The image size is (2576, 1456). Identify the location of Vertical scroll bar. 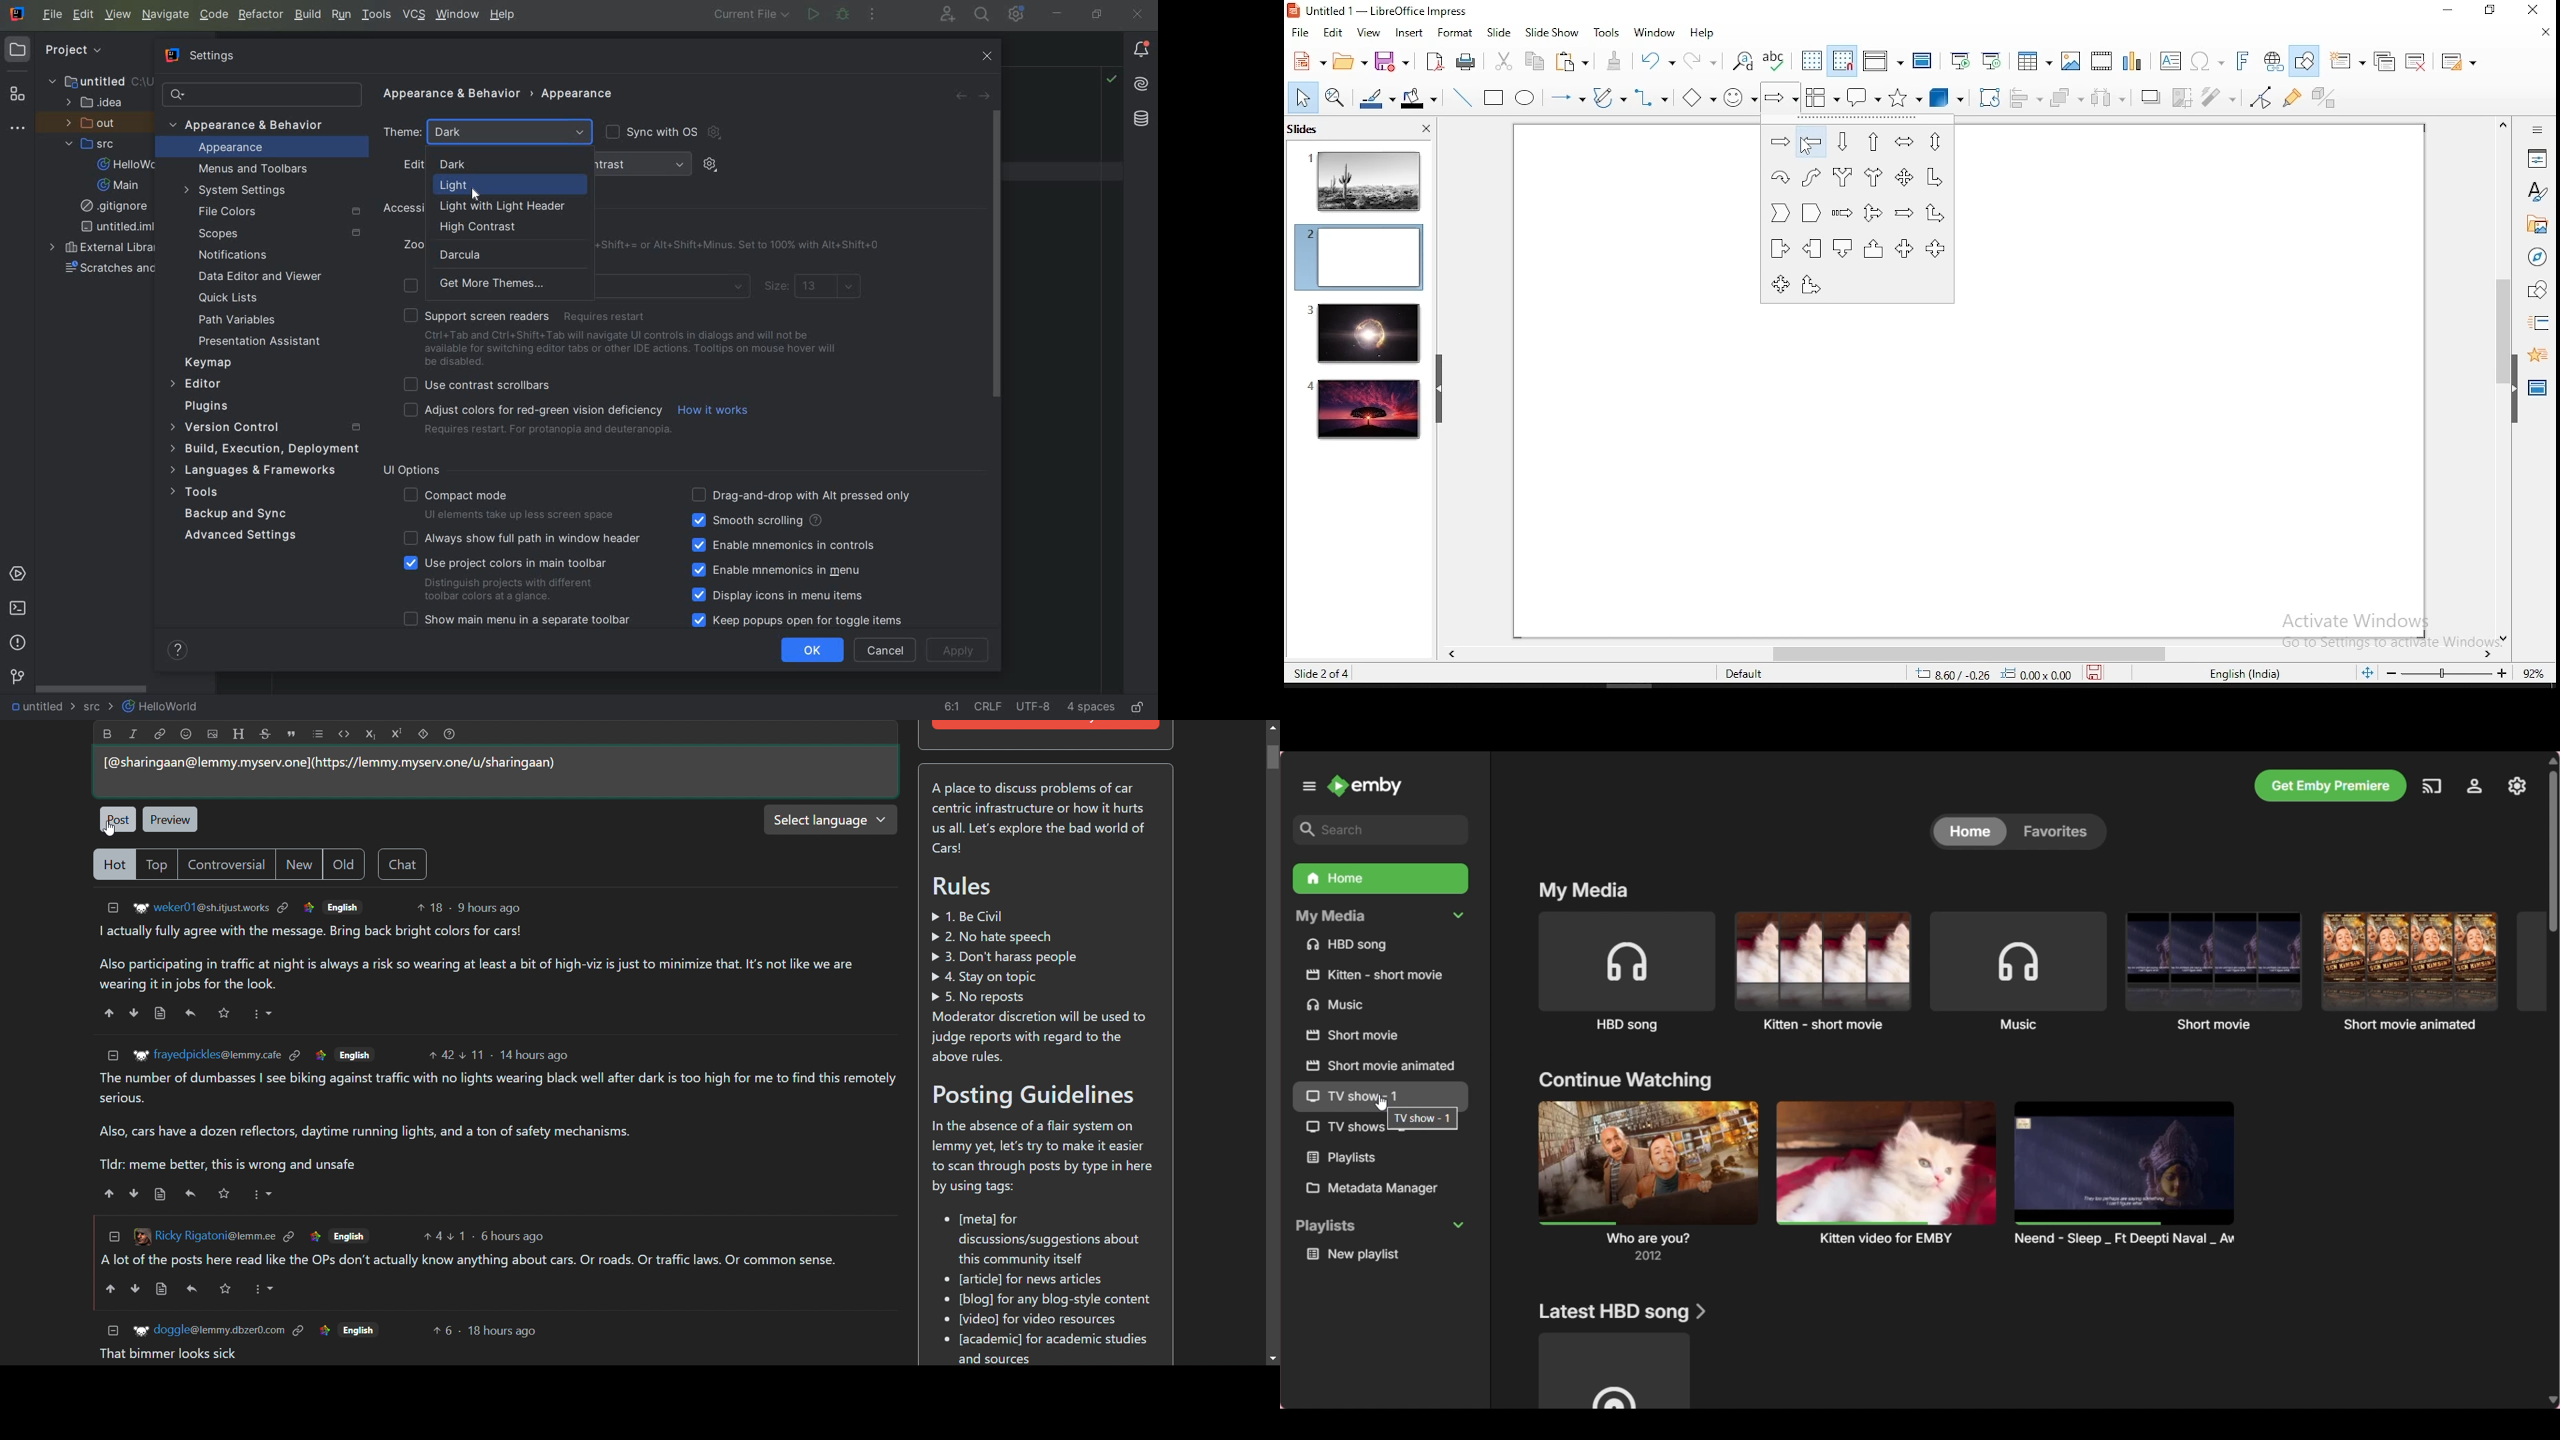
(1272, 757).